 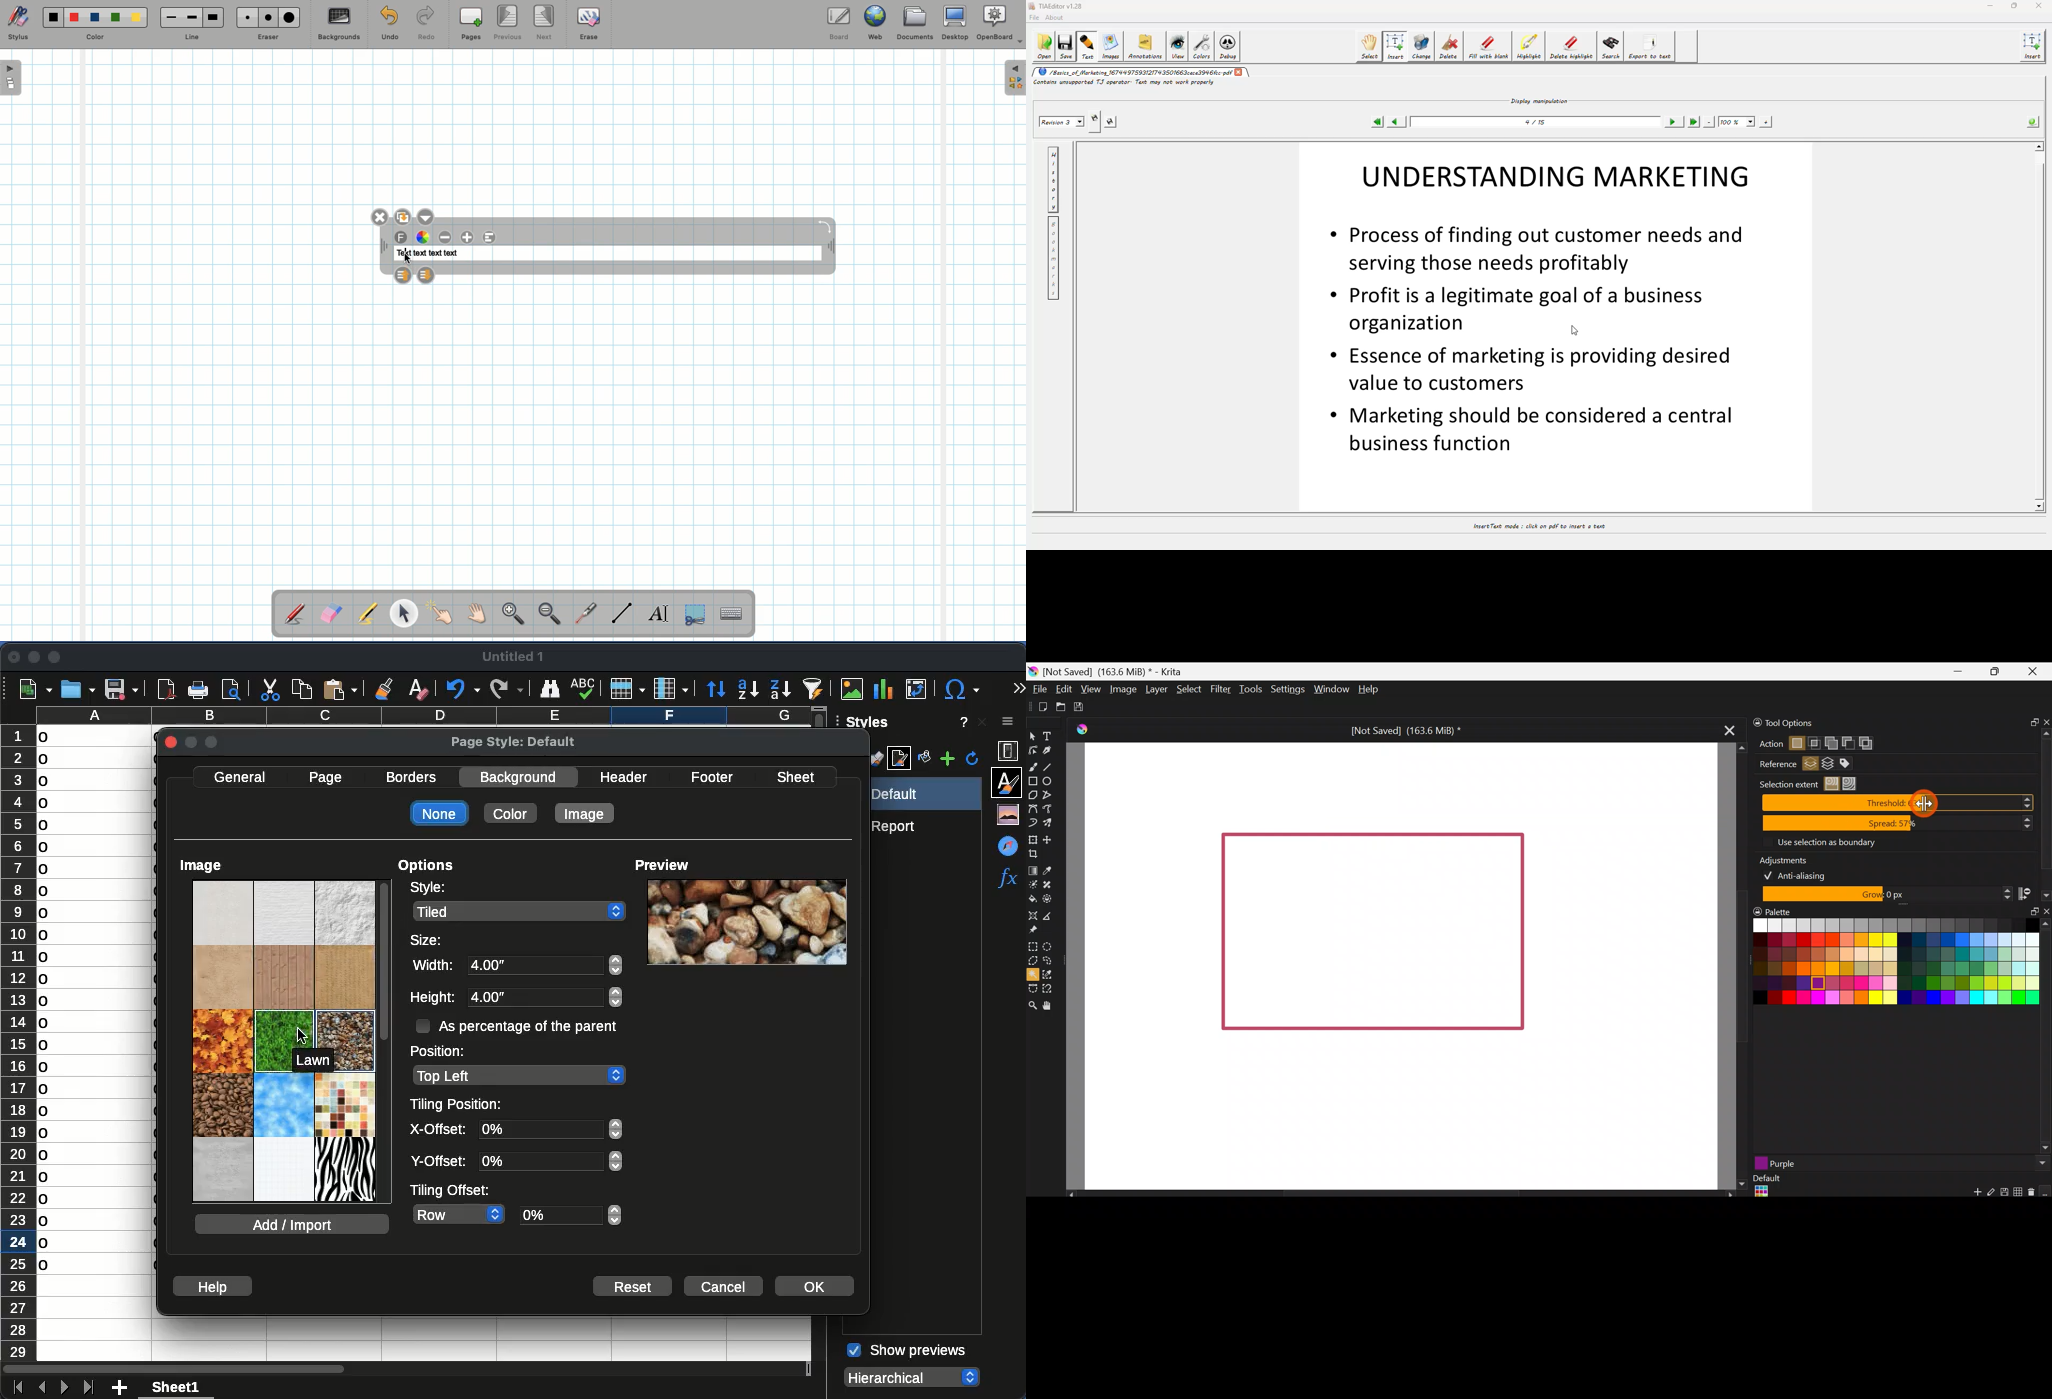 What do you see at coordinates (865, 725) in the screenshot?
I see `styles` at bounding box center [865, 725].